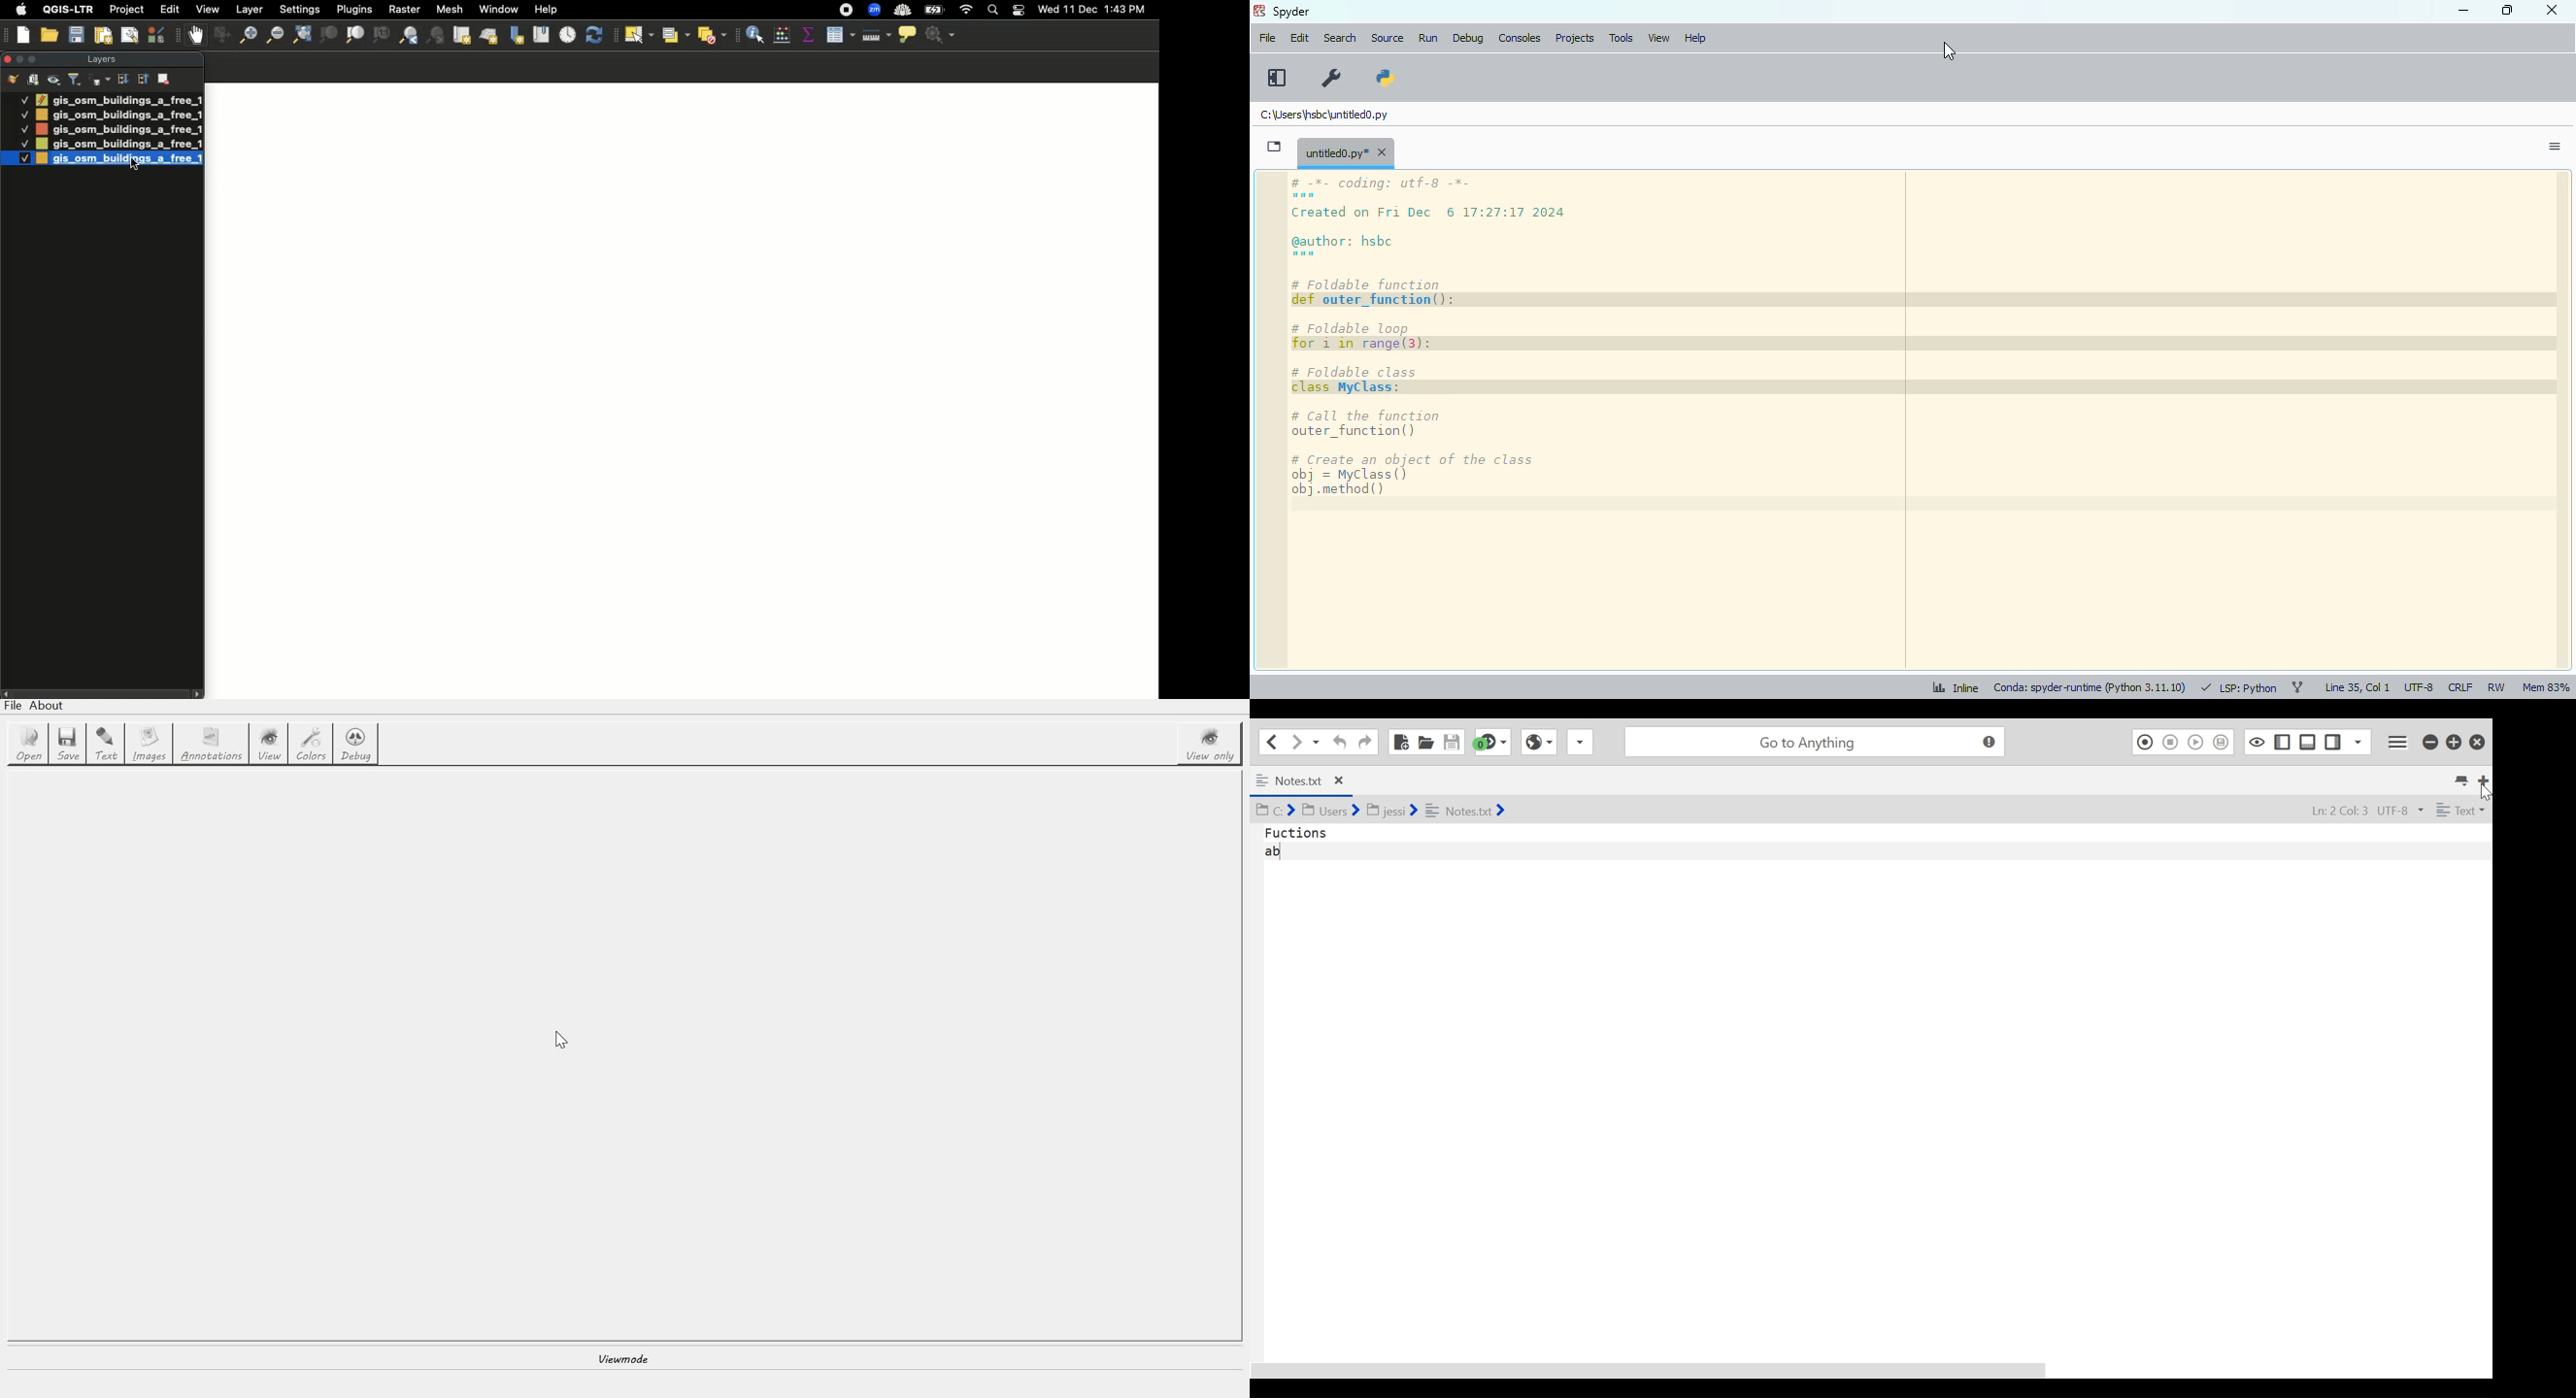 Image resolution: width=2576 pixels, height=1400 pixels. I want to click on debug, so click(1468, 38).